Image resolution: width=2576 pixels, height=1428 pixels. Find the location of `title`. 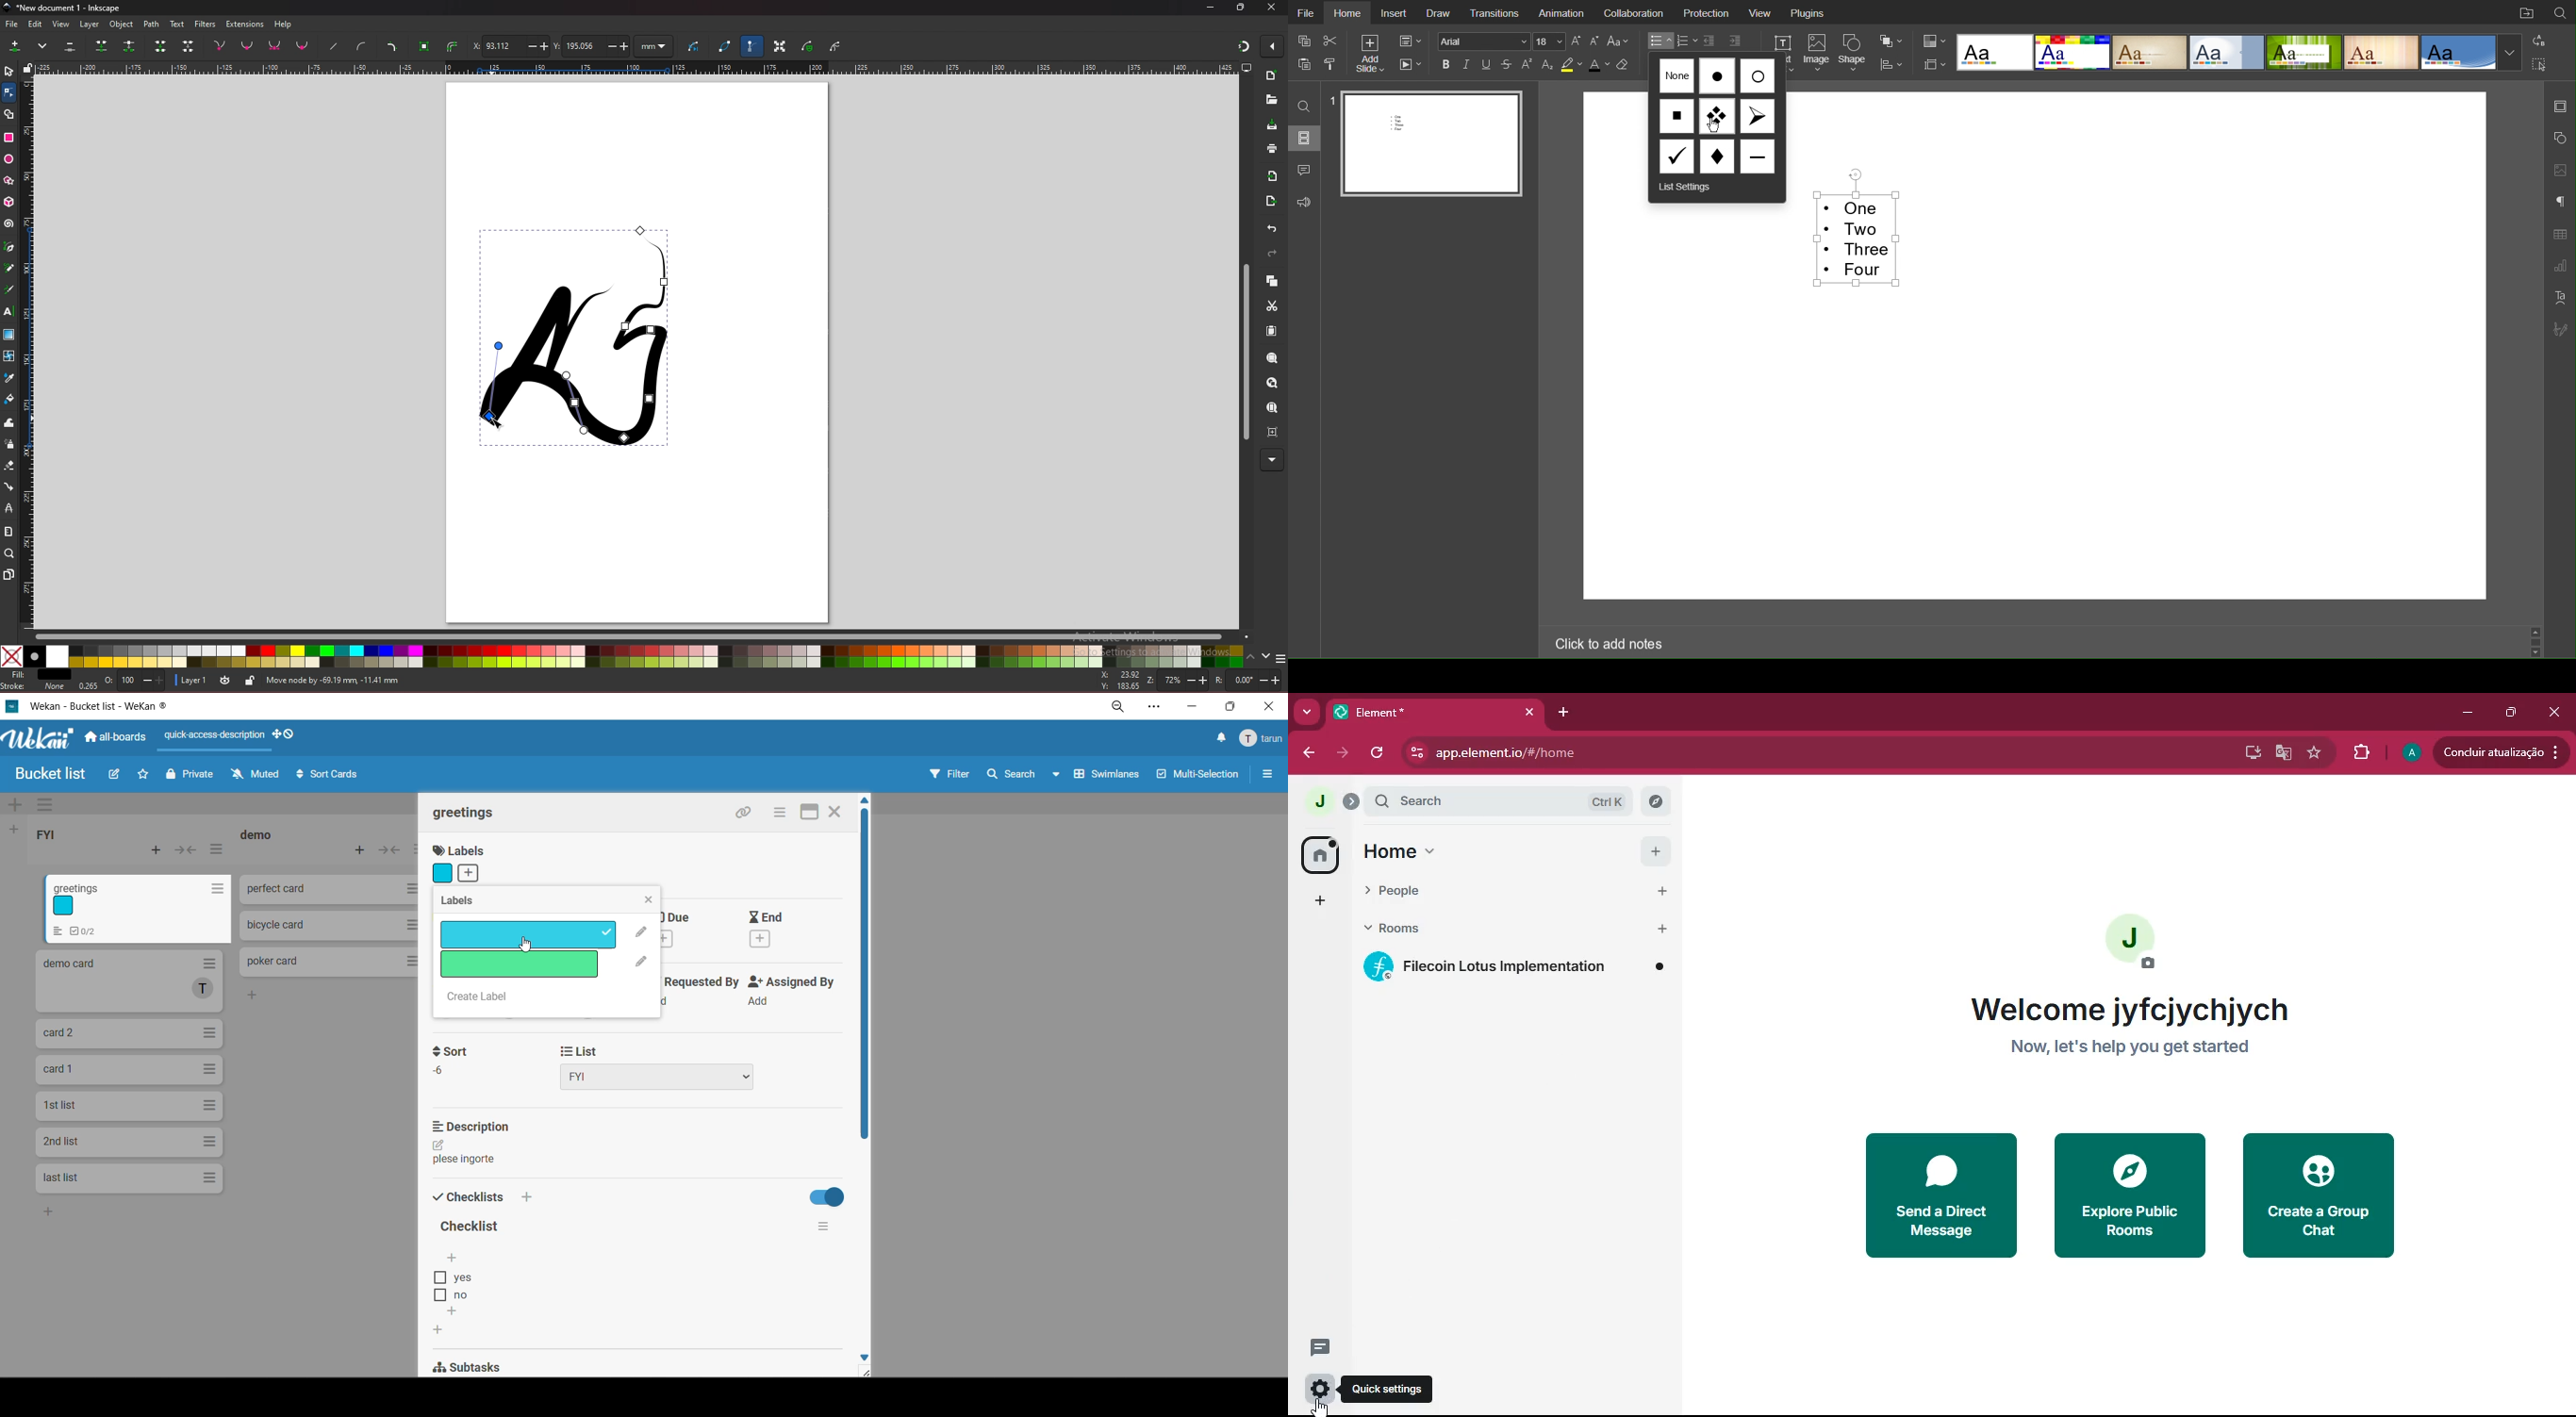

title is located at coordinates (470, 1226).